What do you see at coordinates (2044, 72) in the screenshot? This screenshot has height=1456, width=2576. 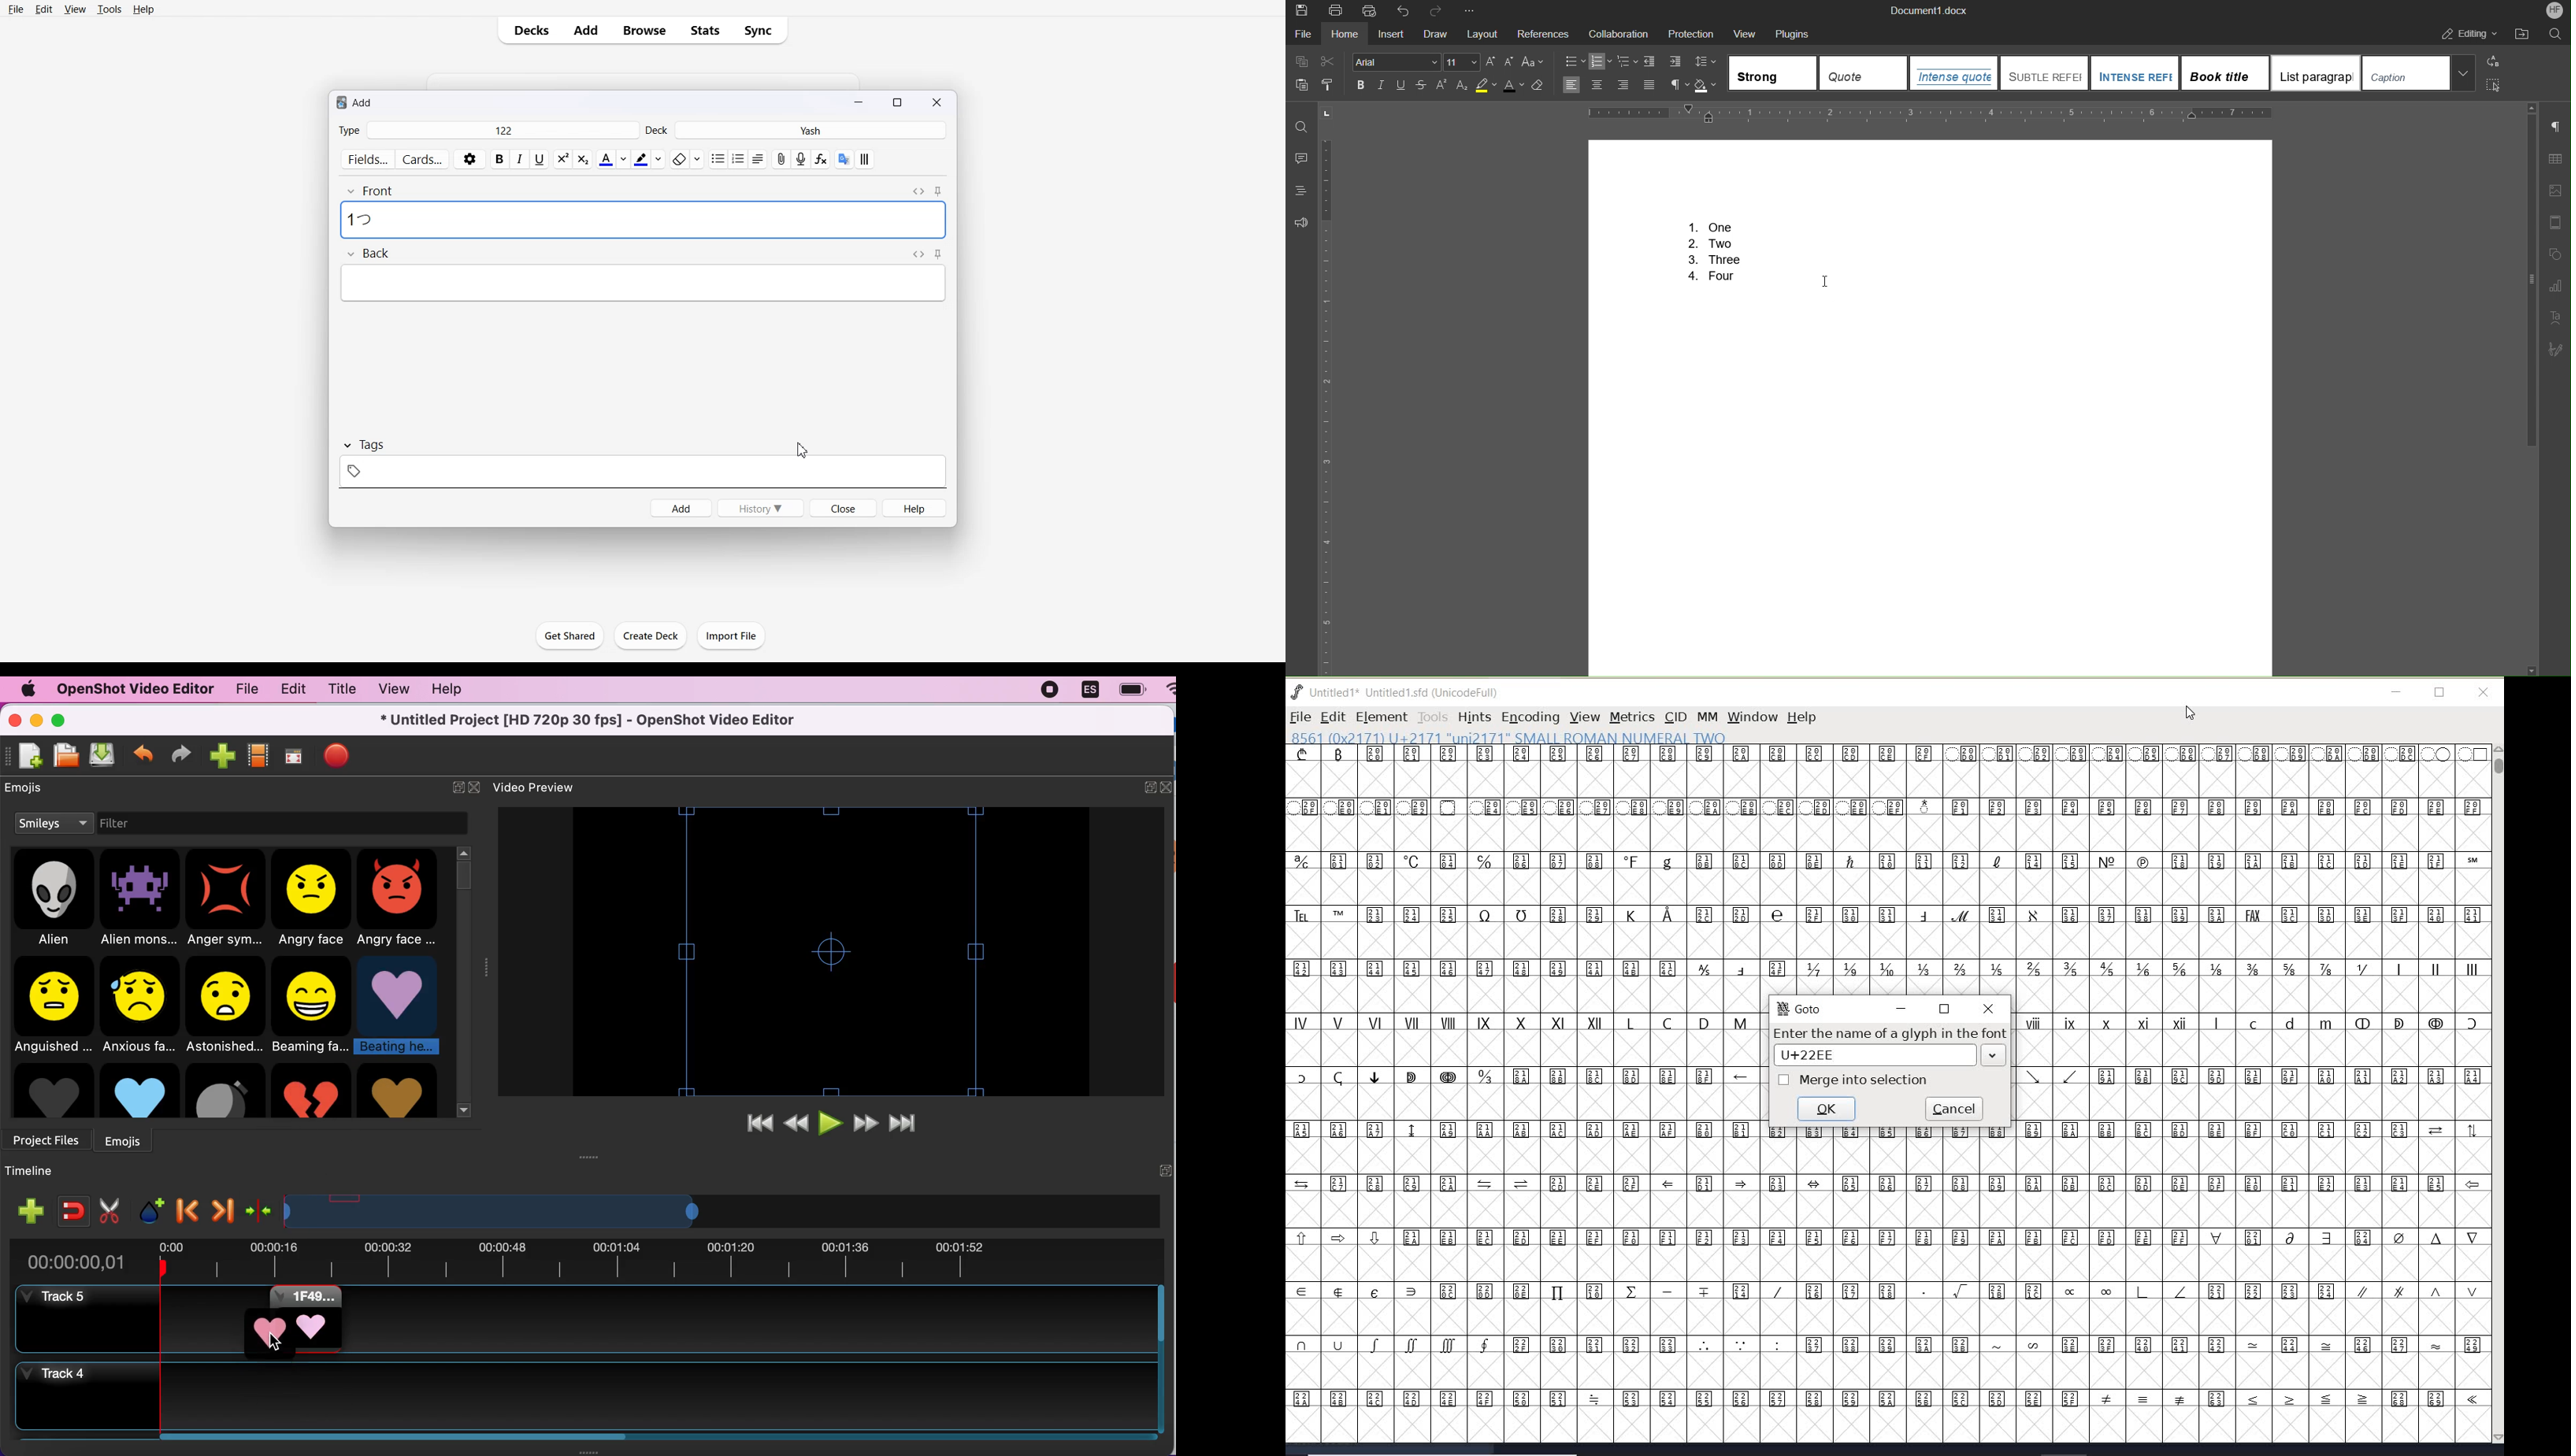 I see `Subtle Reference` at bounding box center [2044, 72].